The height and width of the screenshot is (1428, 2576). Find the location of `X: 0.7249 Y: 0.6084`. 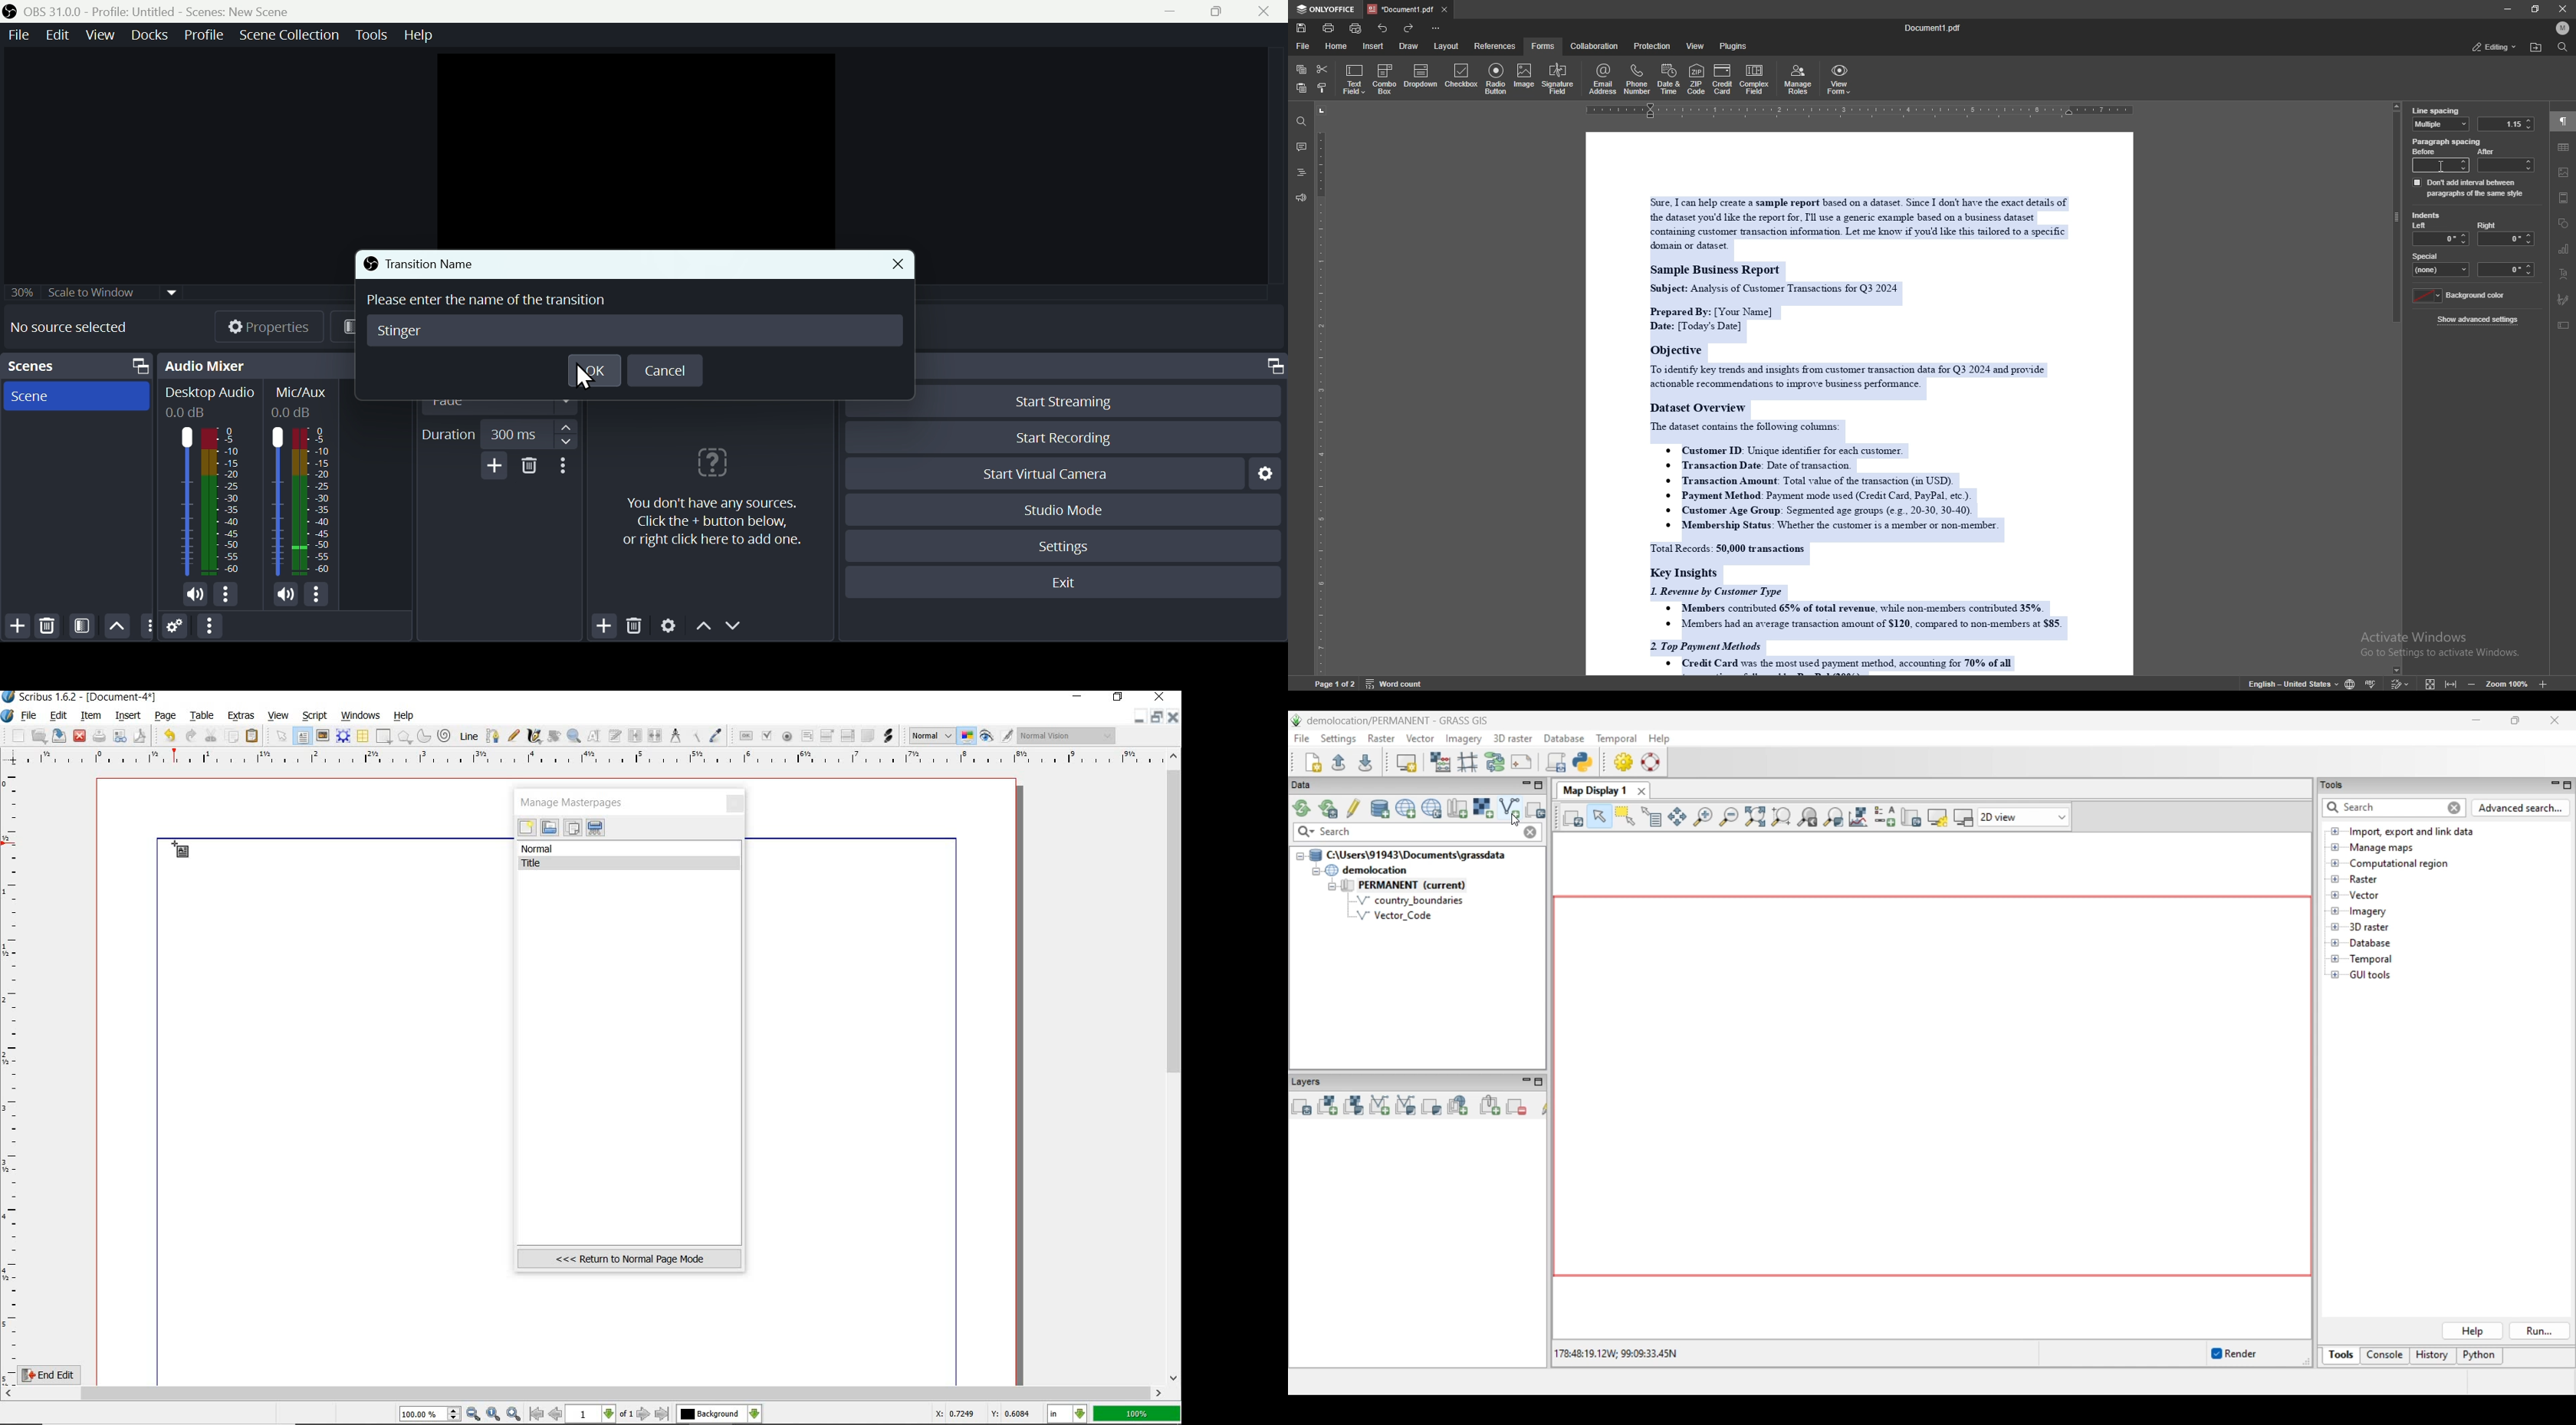

X: 0.7249 Y: 0.6084 is located at coordinates (984, 1415).